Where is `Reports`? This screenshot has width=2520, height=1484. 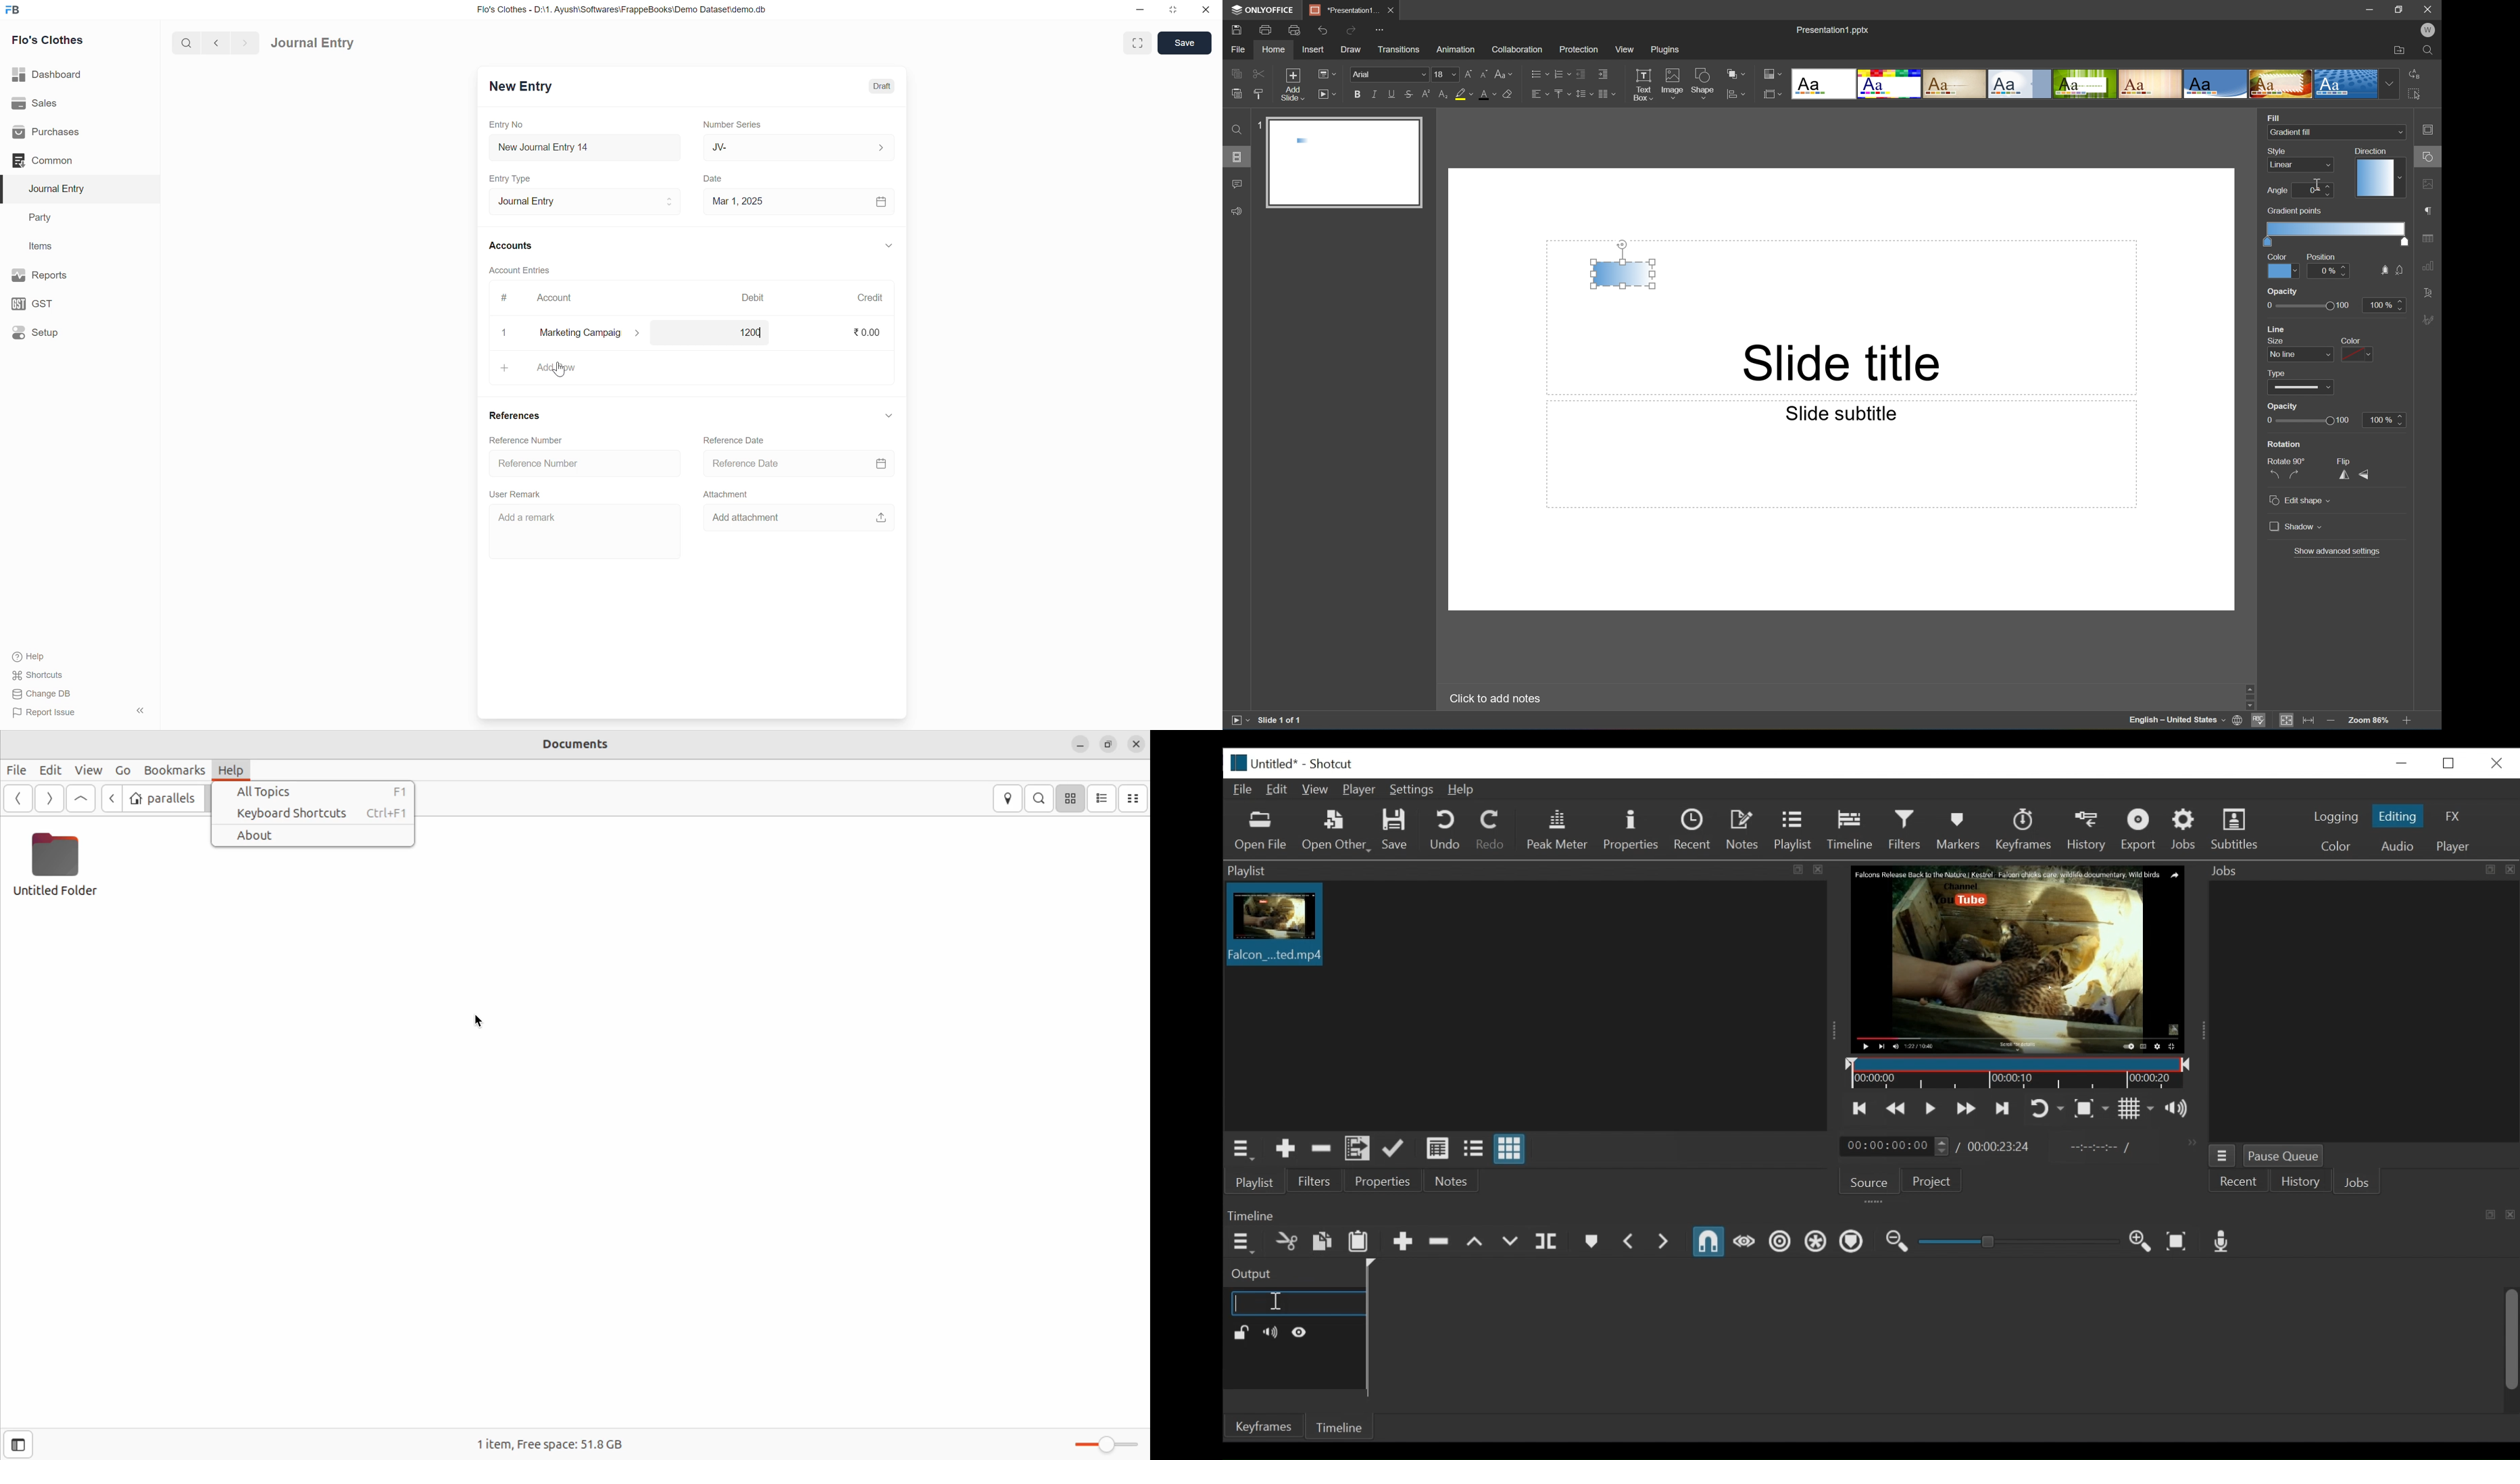
Reports is located at coordinates (43, 275).